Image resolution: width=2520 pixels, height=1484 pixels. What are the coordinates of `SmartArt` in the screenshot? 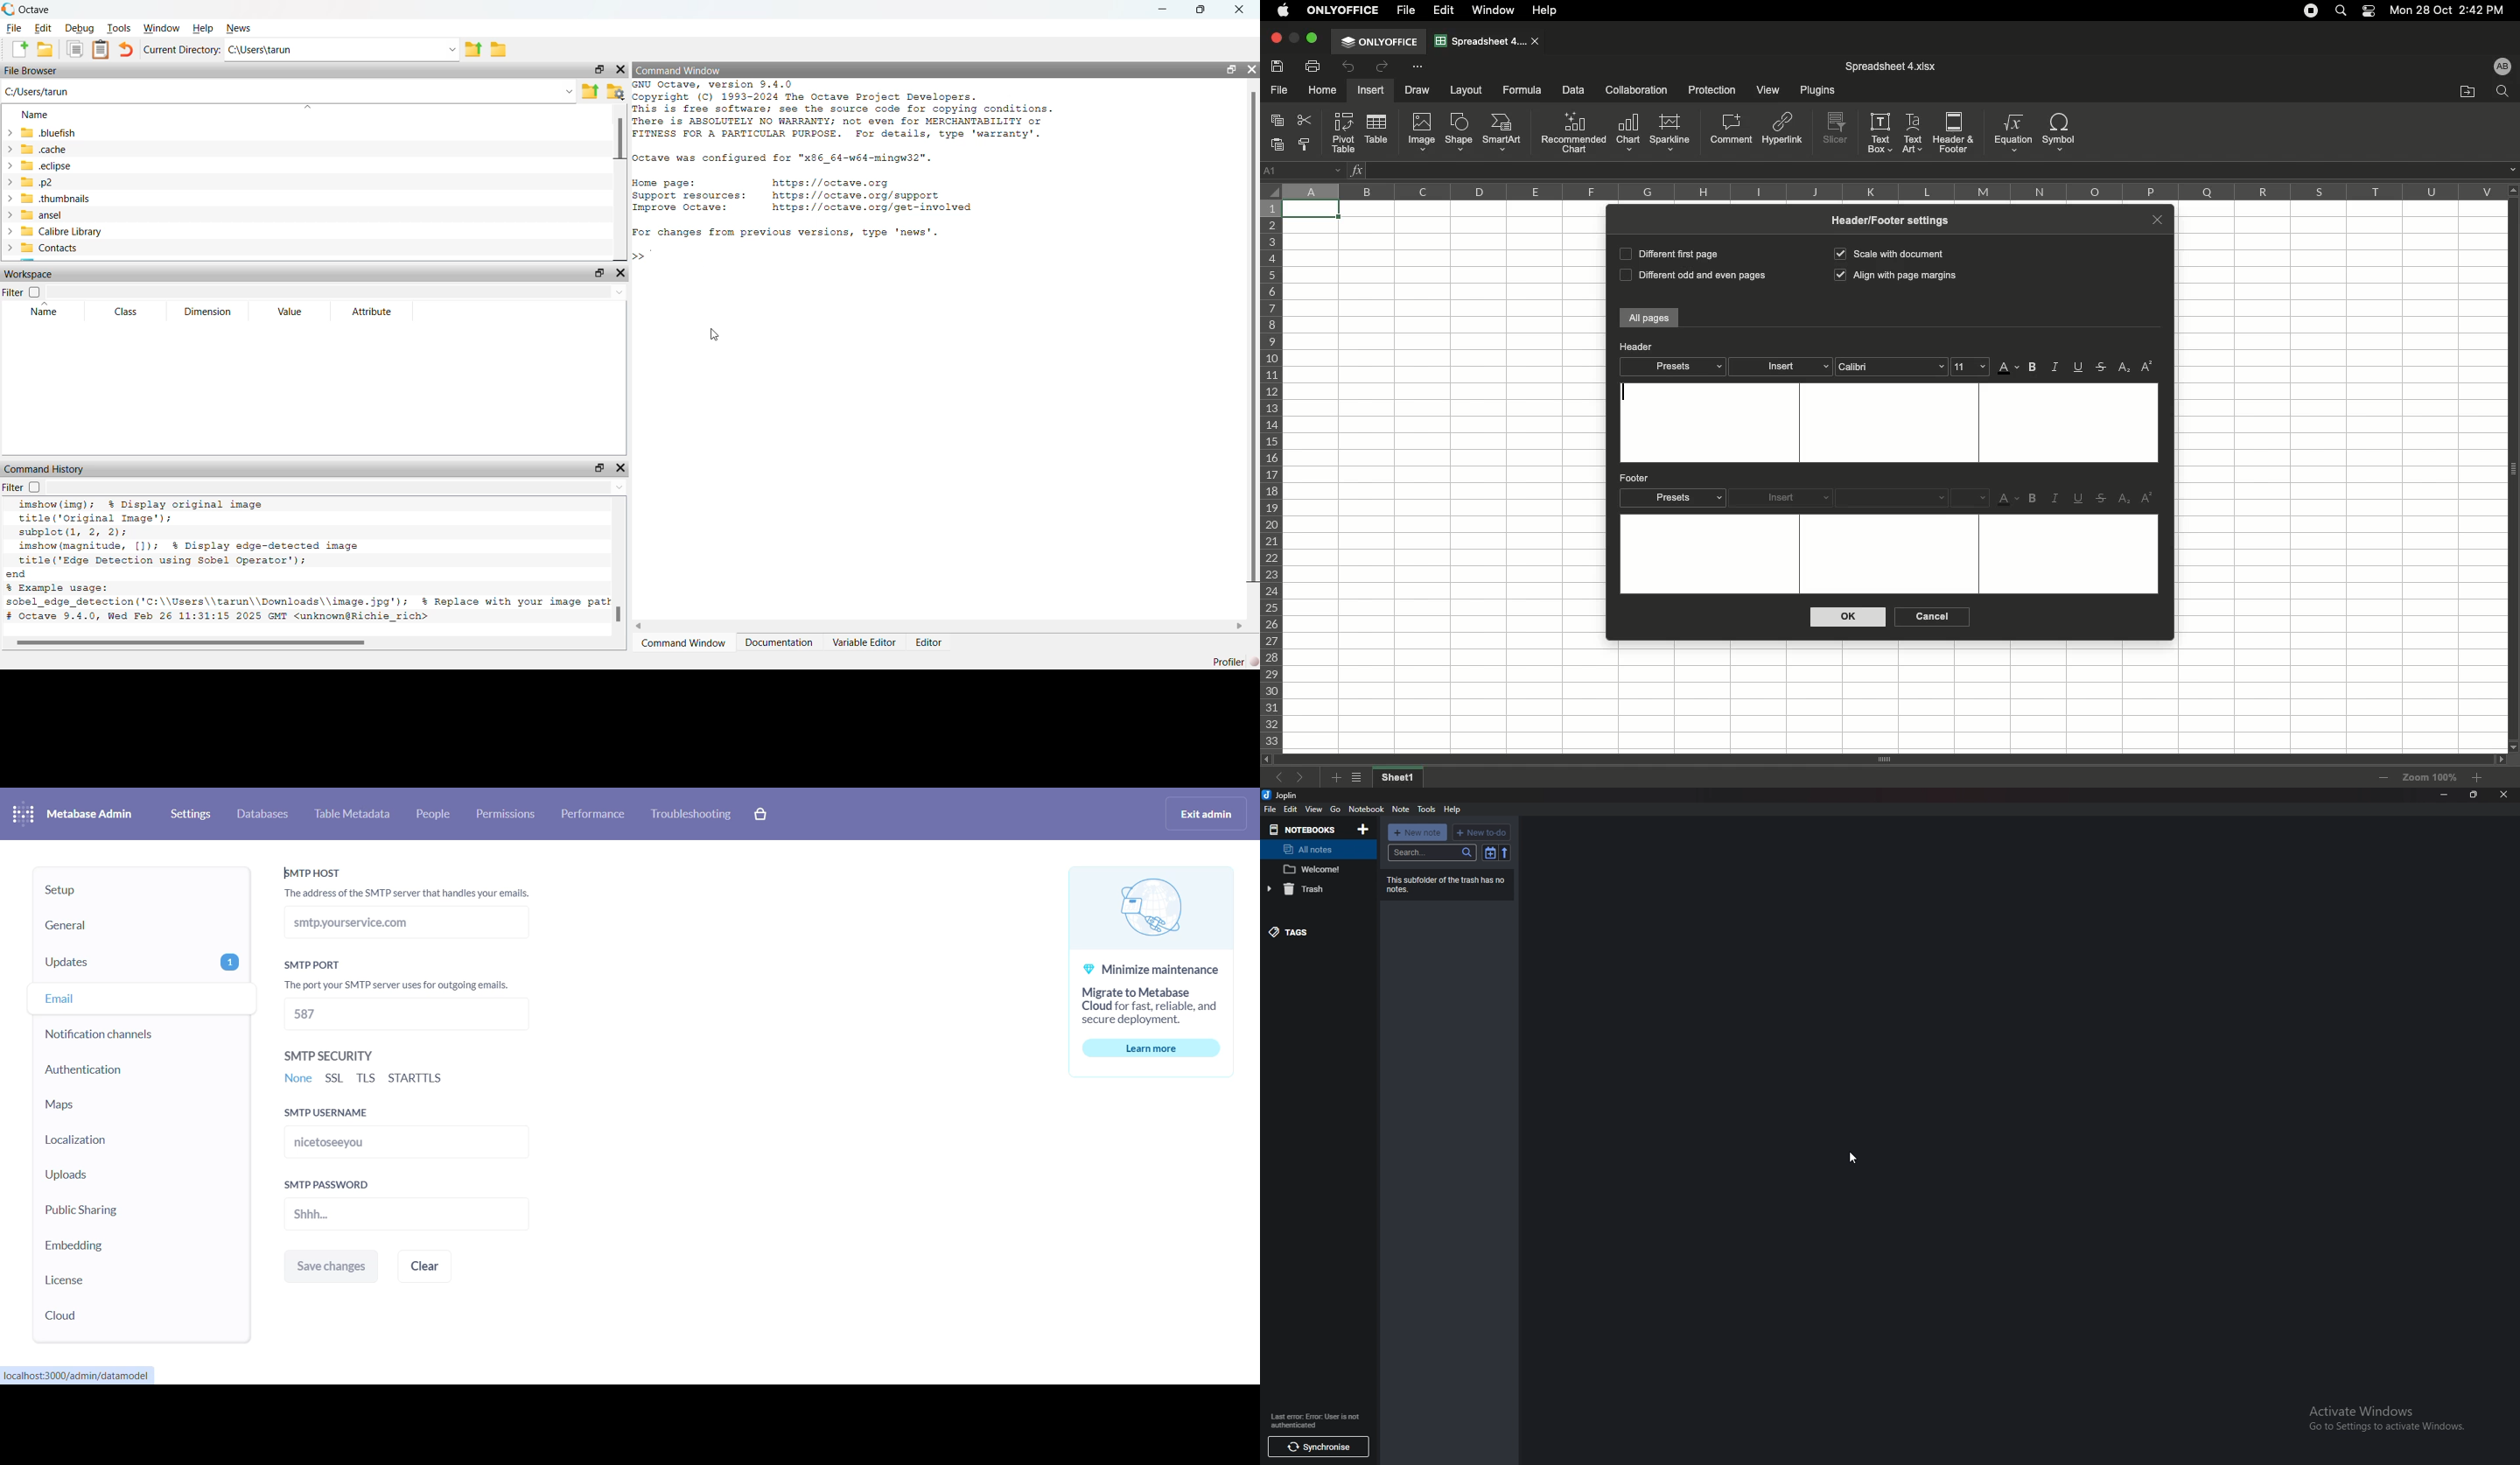 It's located at (1504, 133).